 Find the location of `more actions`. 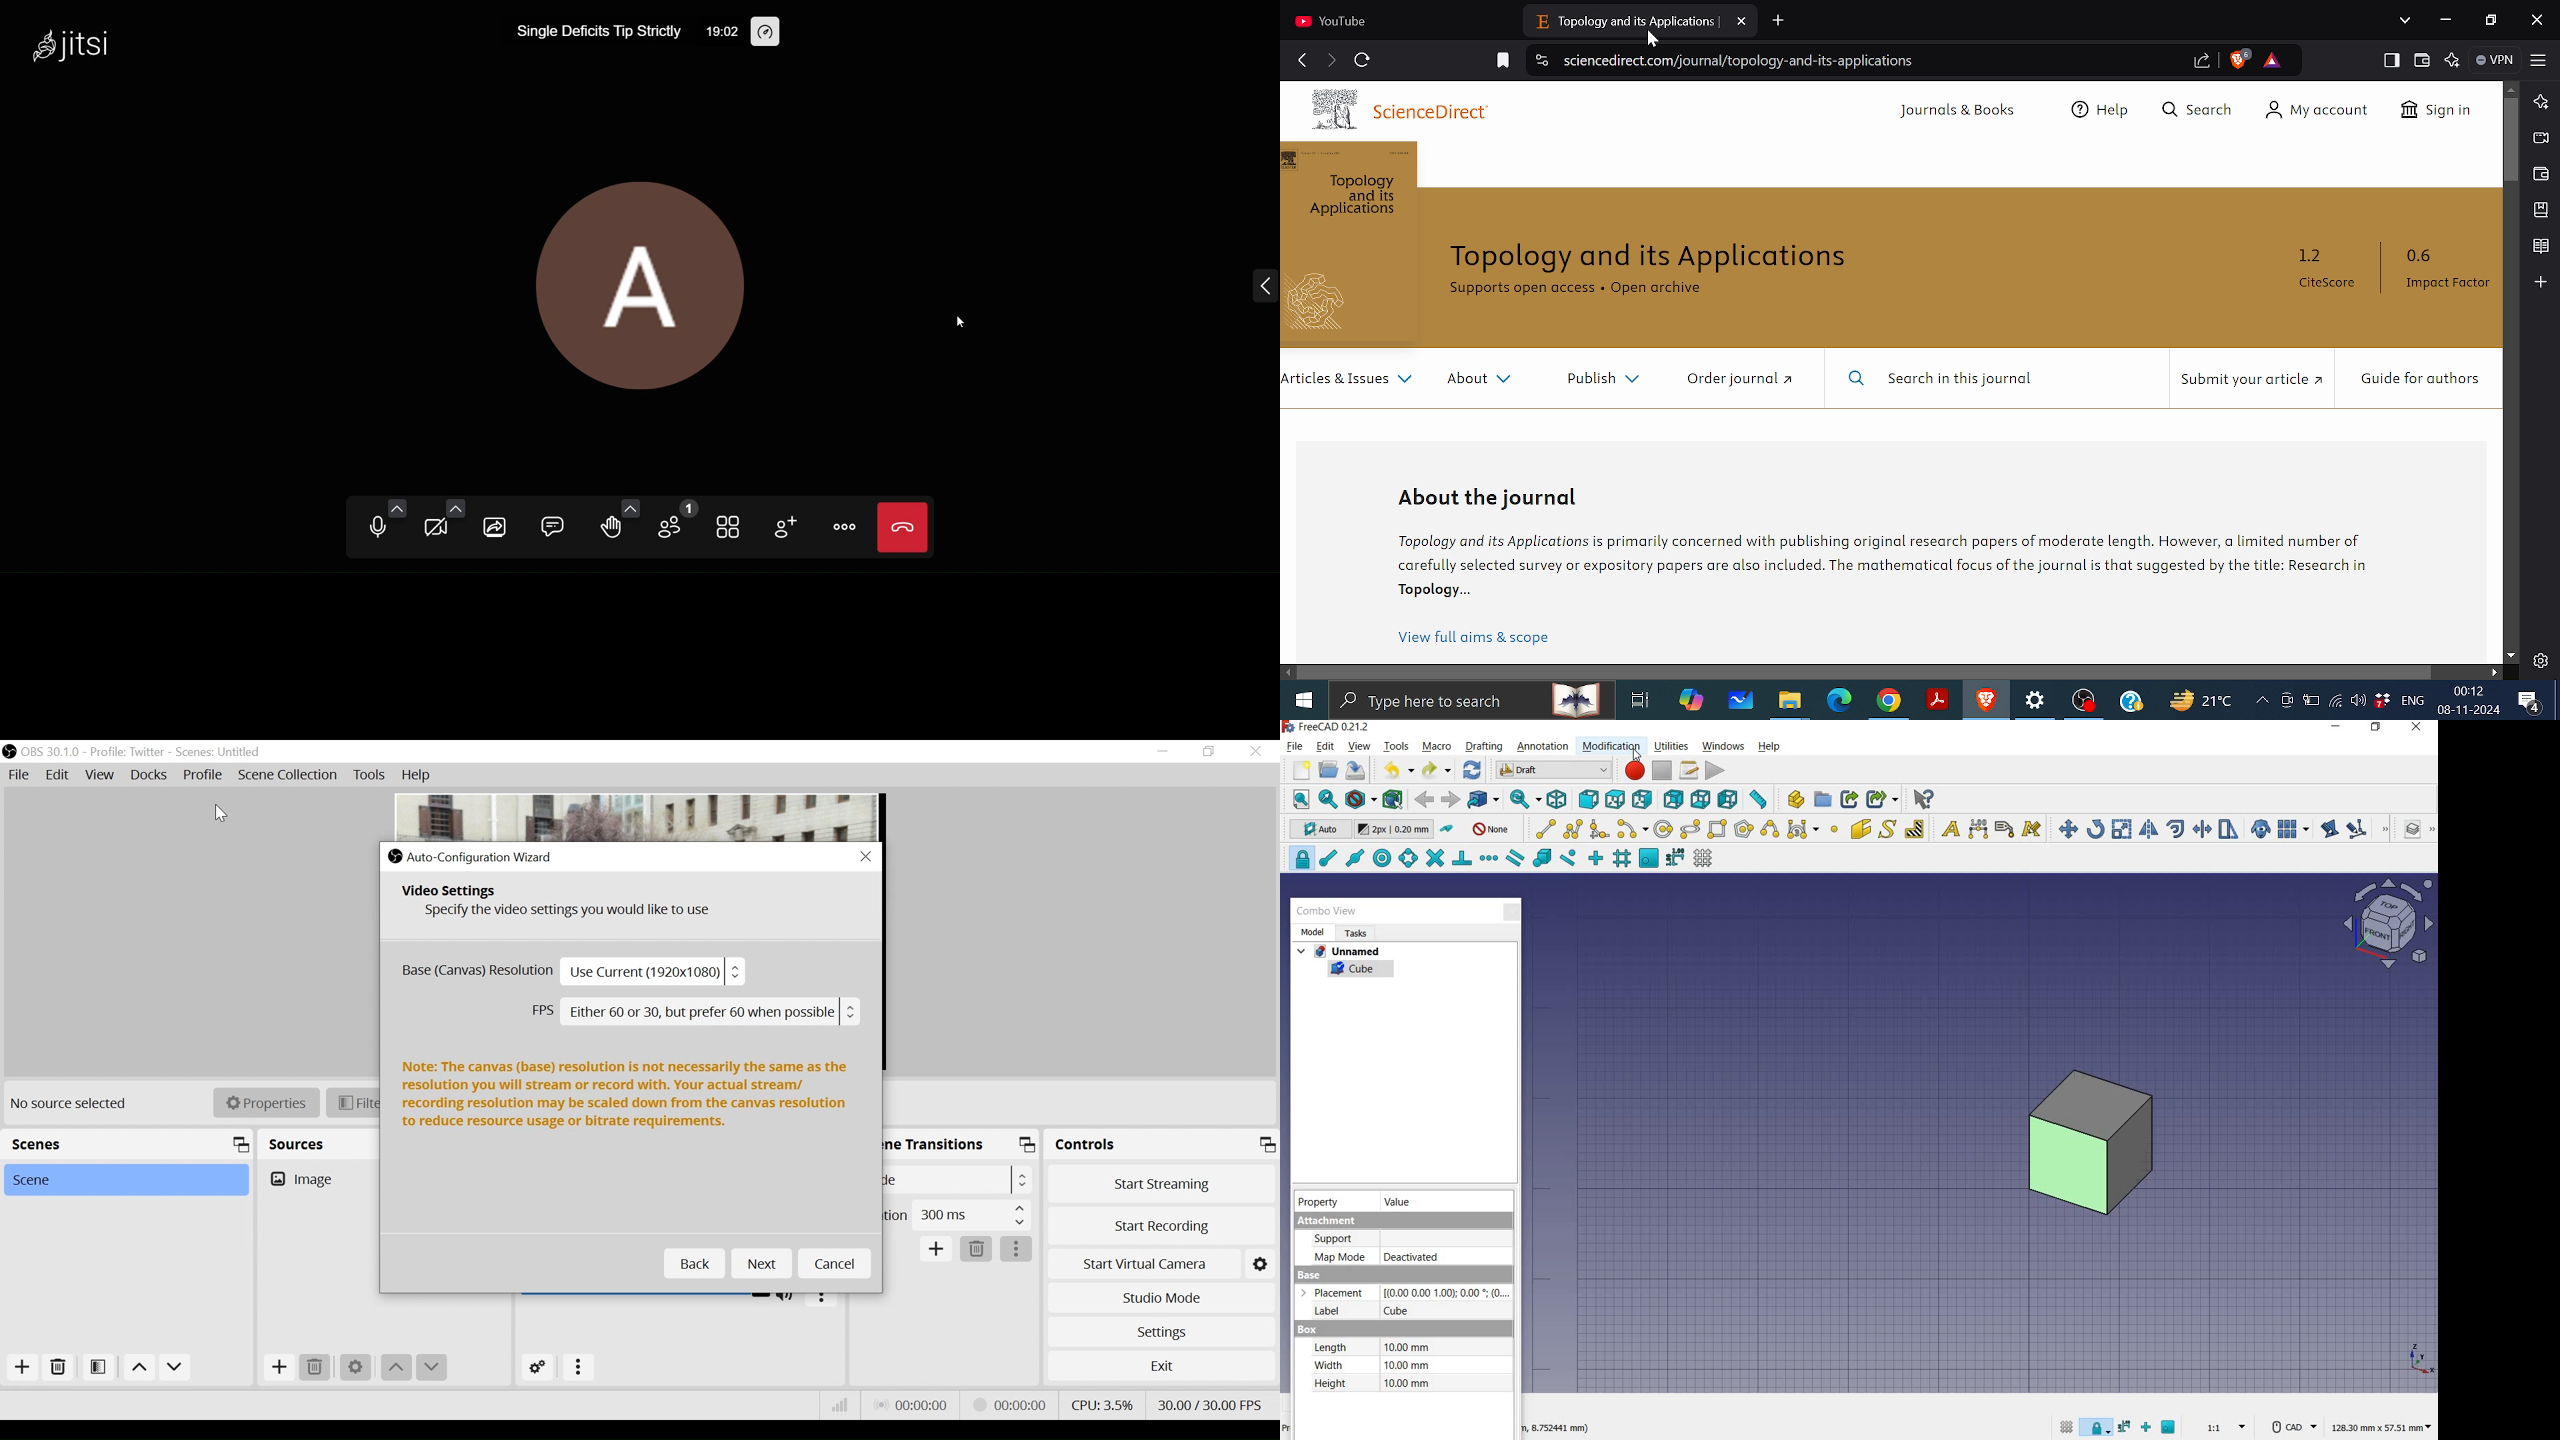

more actions is located at coordinates (845, 527).